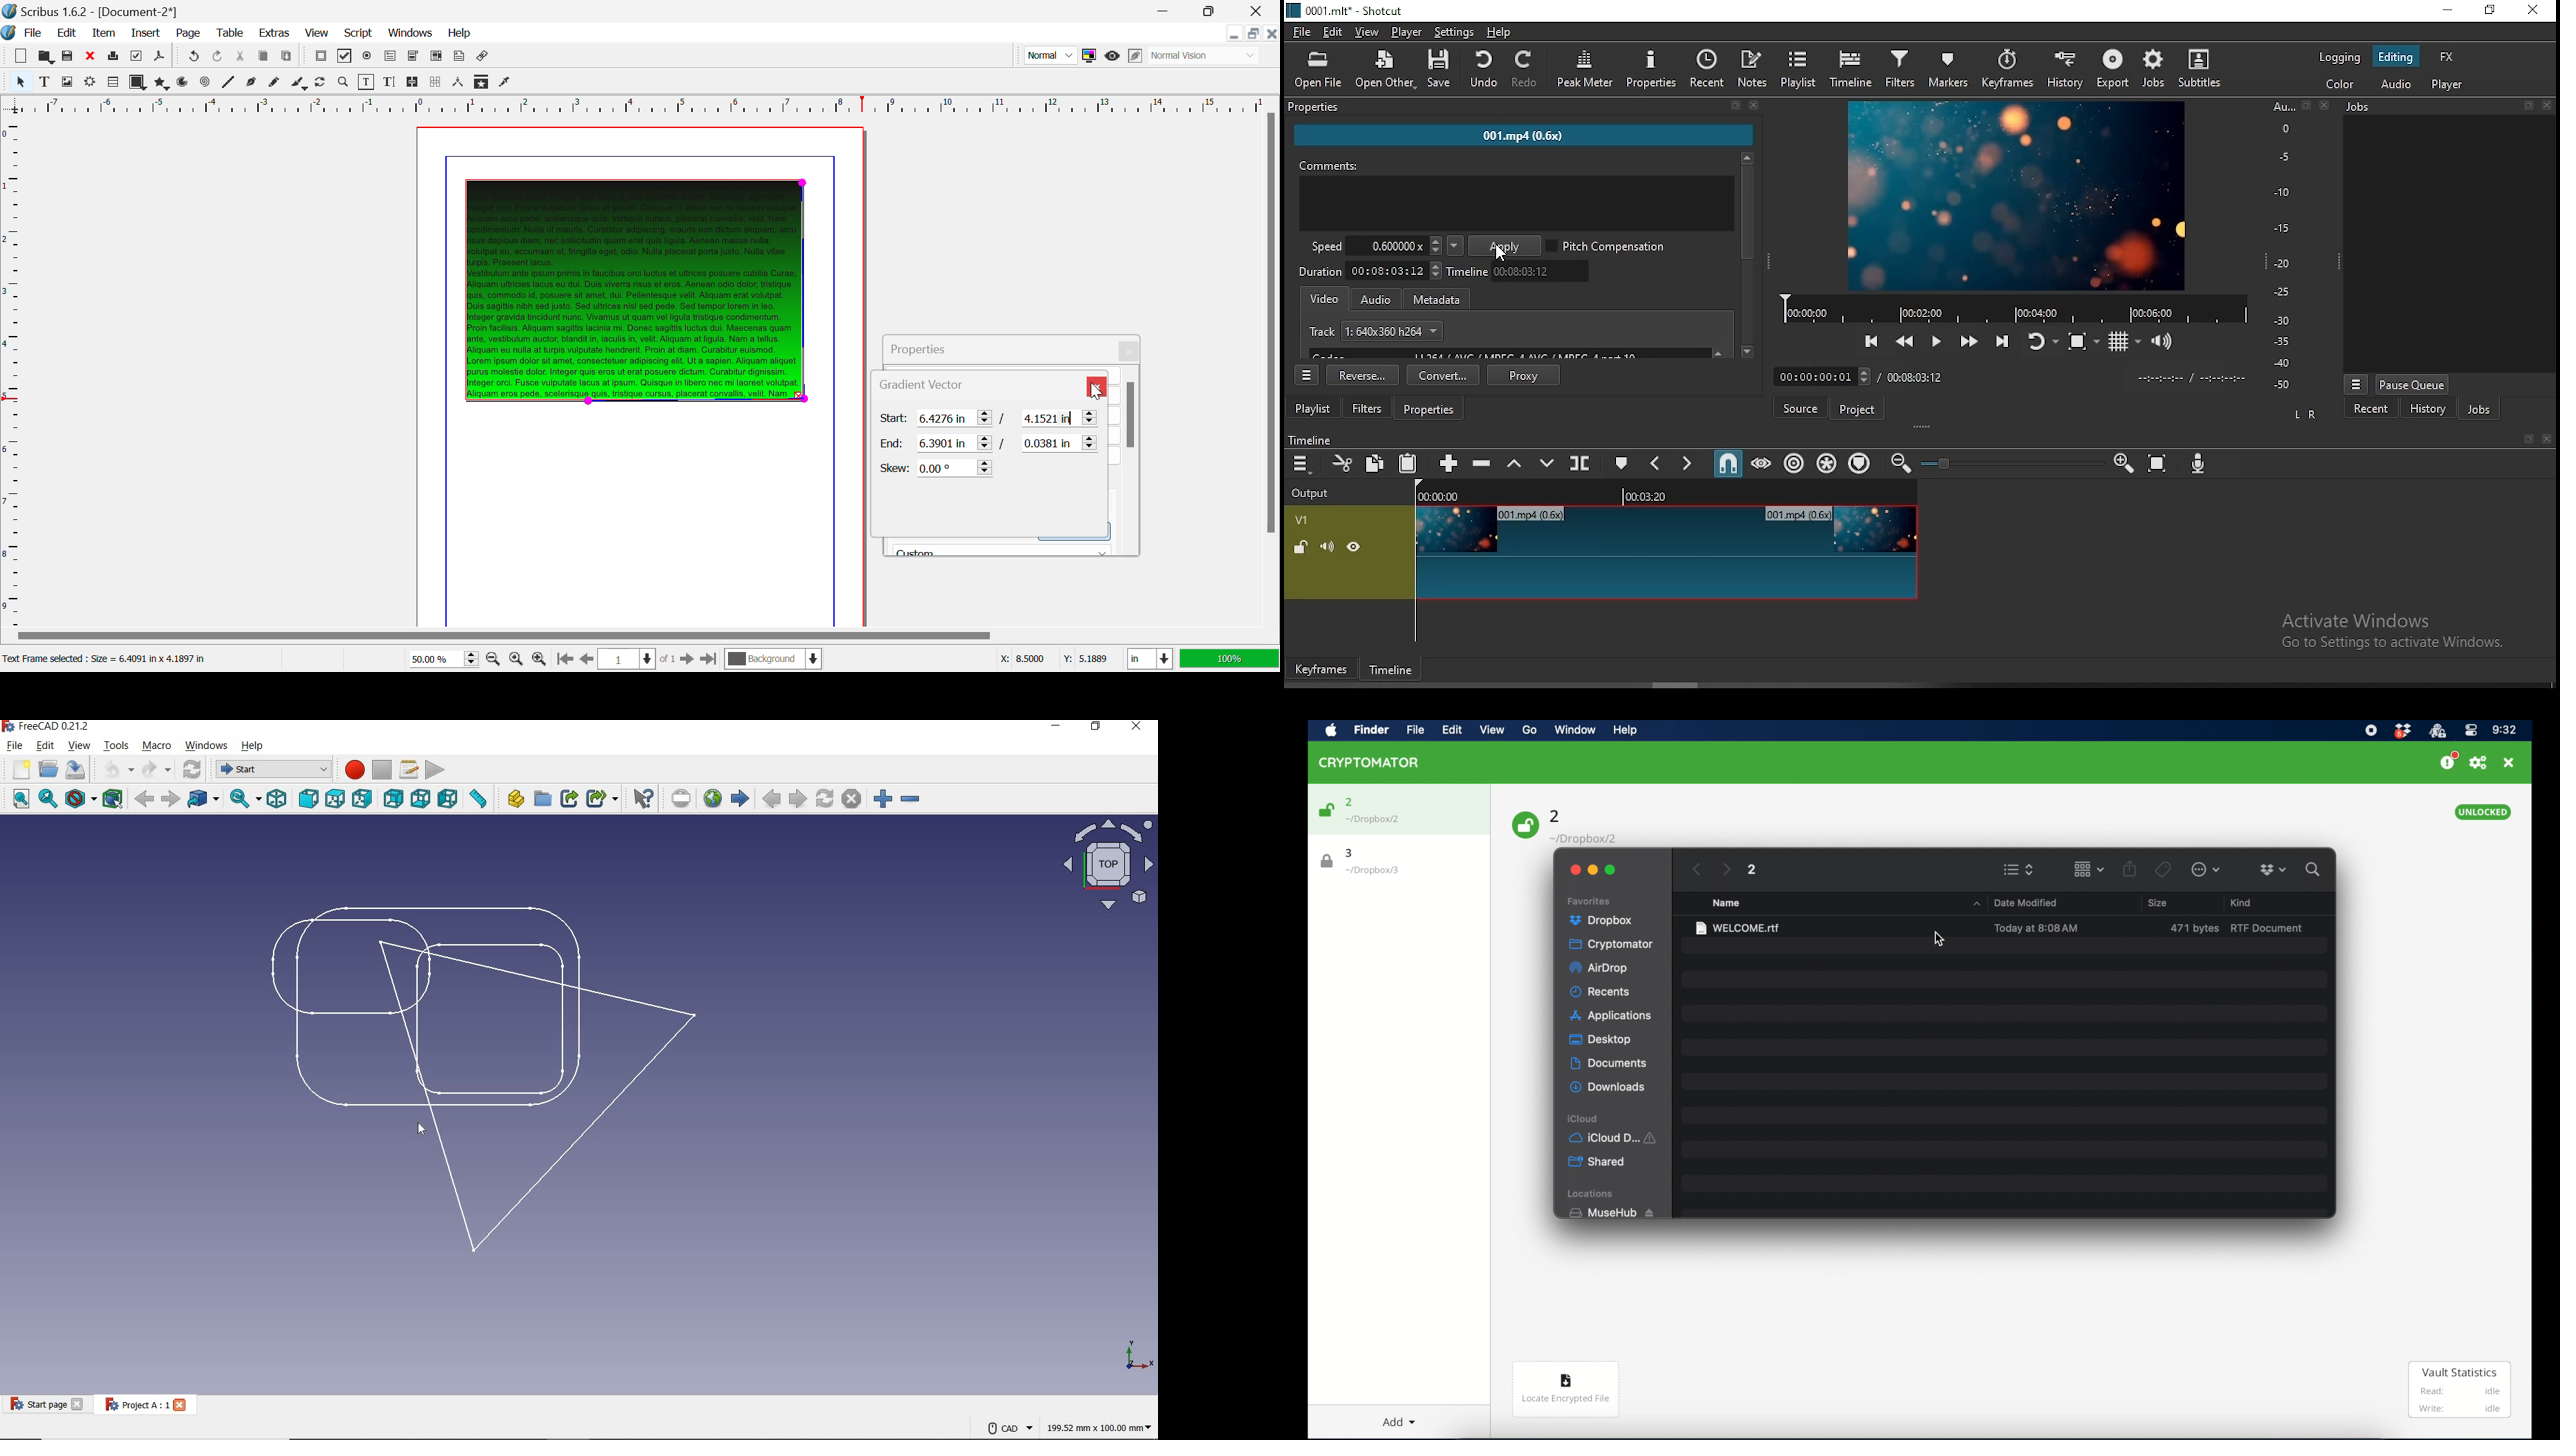 The width and height of the screenshot is (2576, 1456). Describe the element at coordinates (1151, 660) in the screenshot. I see `Measurement Units` at that location.